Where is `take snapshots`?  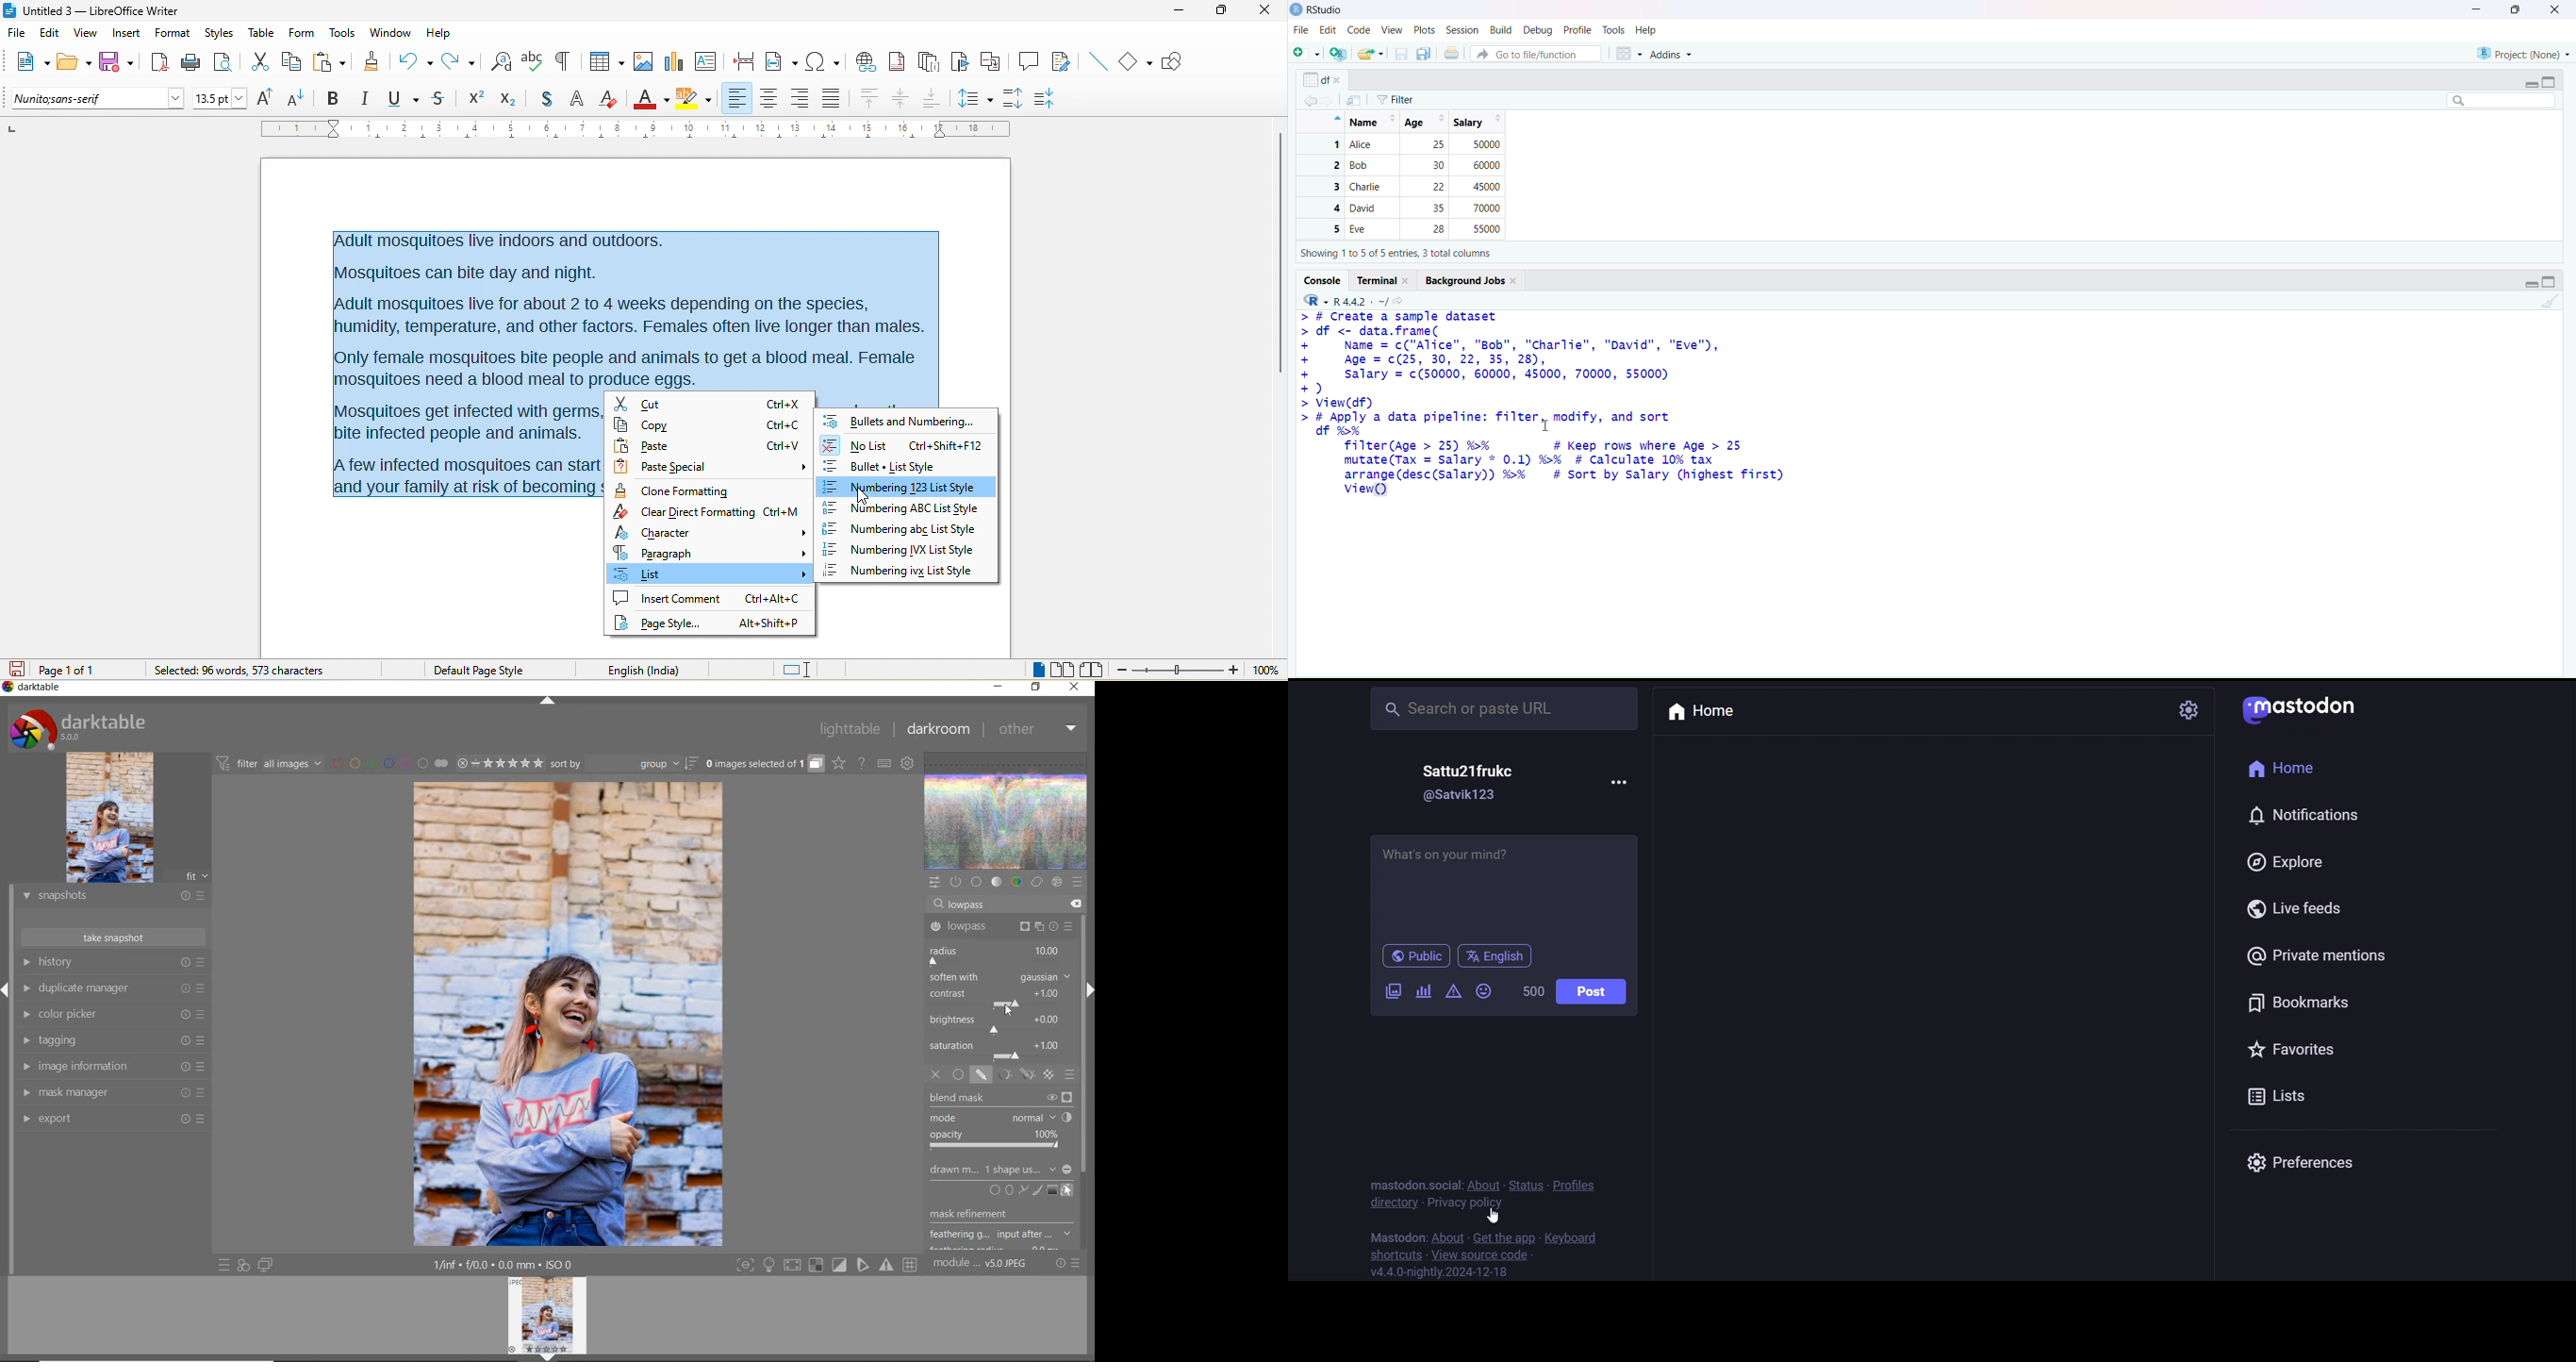
take snapshots is located at coordinates (112, 938).